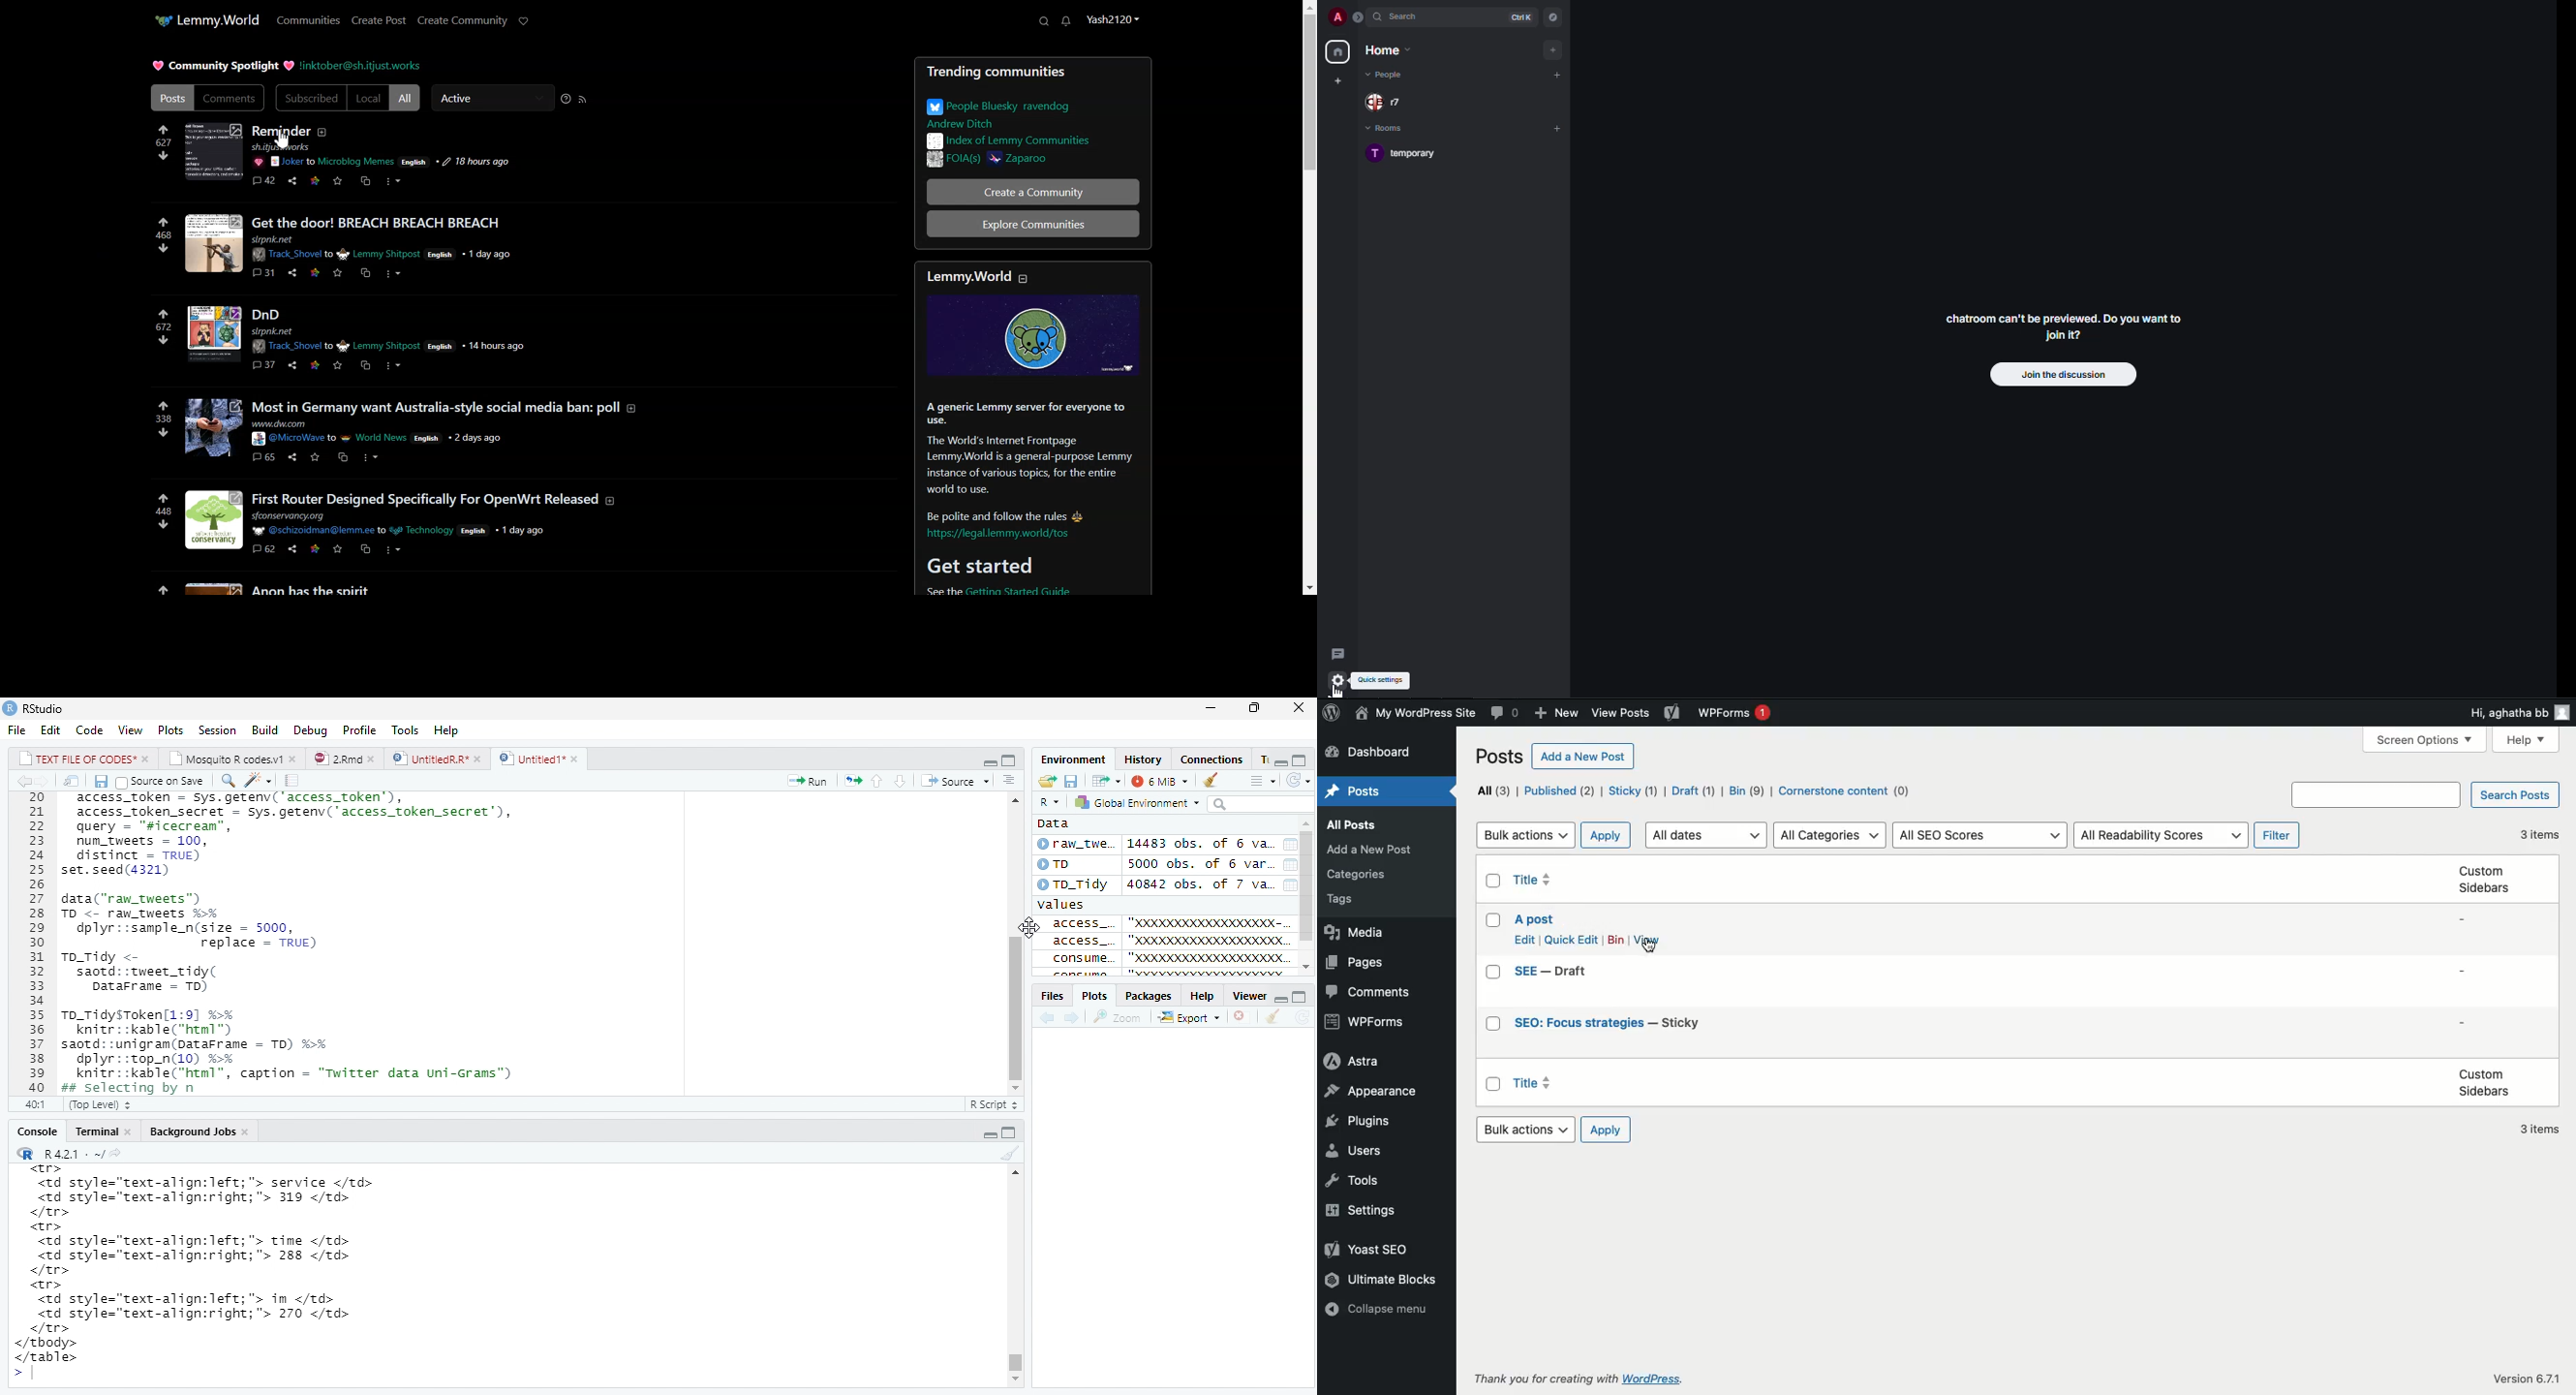  What do you see at coordinates (293, 955) in the screenshot?
I see `20 access_token - Sys.getenv('access_token’),
21 access_token_secret - sys.getenv( access_token secret’),
22 query - "sicecrean”,

23 num_tweets = 100,

24 distinct = TRUE)

25 set.seed(4321)

26

27 data("raw_tweets")

28 TD <- raw tweets H¥

29 dplyr::sample_n(size = 5000,

30 replace = TRUE)

31 To_Tidy <-

32 saotd::tweet_tidy(

33 Datarrame - TD)

34

35 To_TidysToken[1:9] %%

36 knitr::kable("html™)

37 saotd: :unigram(pataFrame = TD) %>%

38 dplyr::top_n(10) %%

39 knitr::kable("html”, caption = "Twitter data uni-Grams")
40 Bs selecting bv n` at bounding box center [293, 955].